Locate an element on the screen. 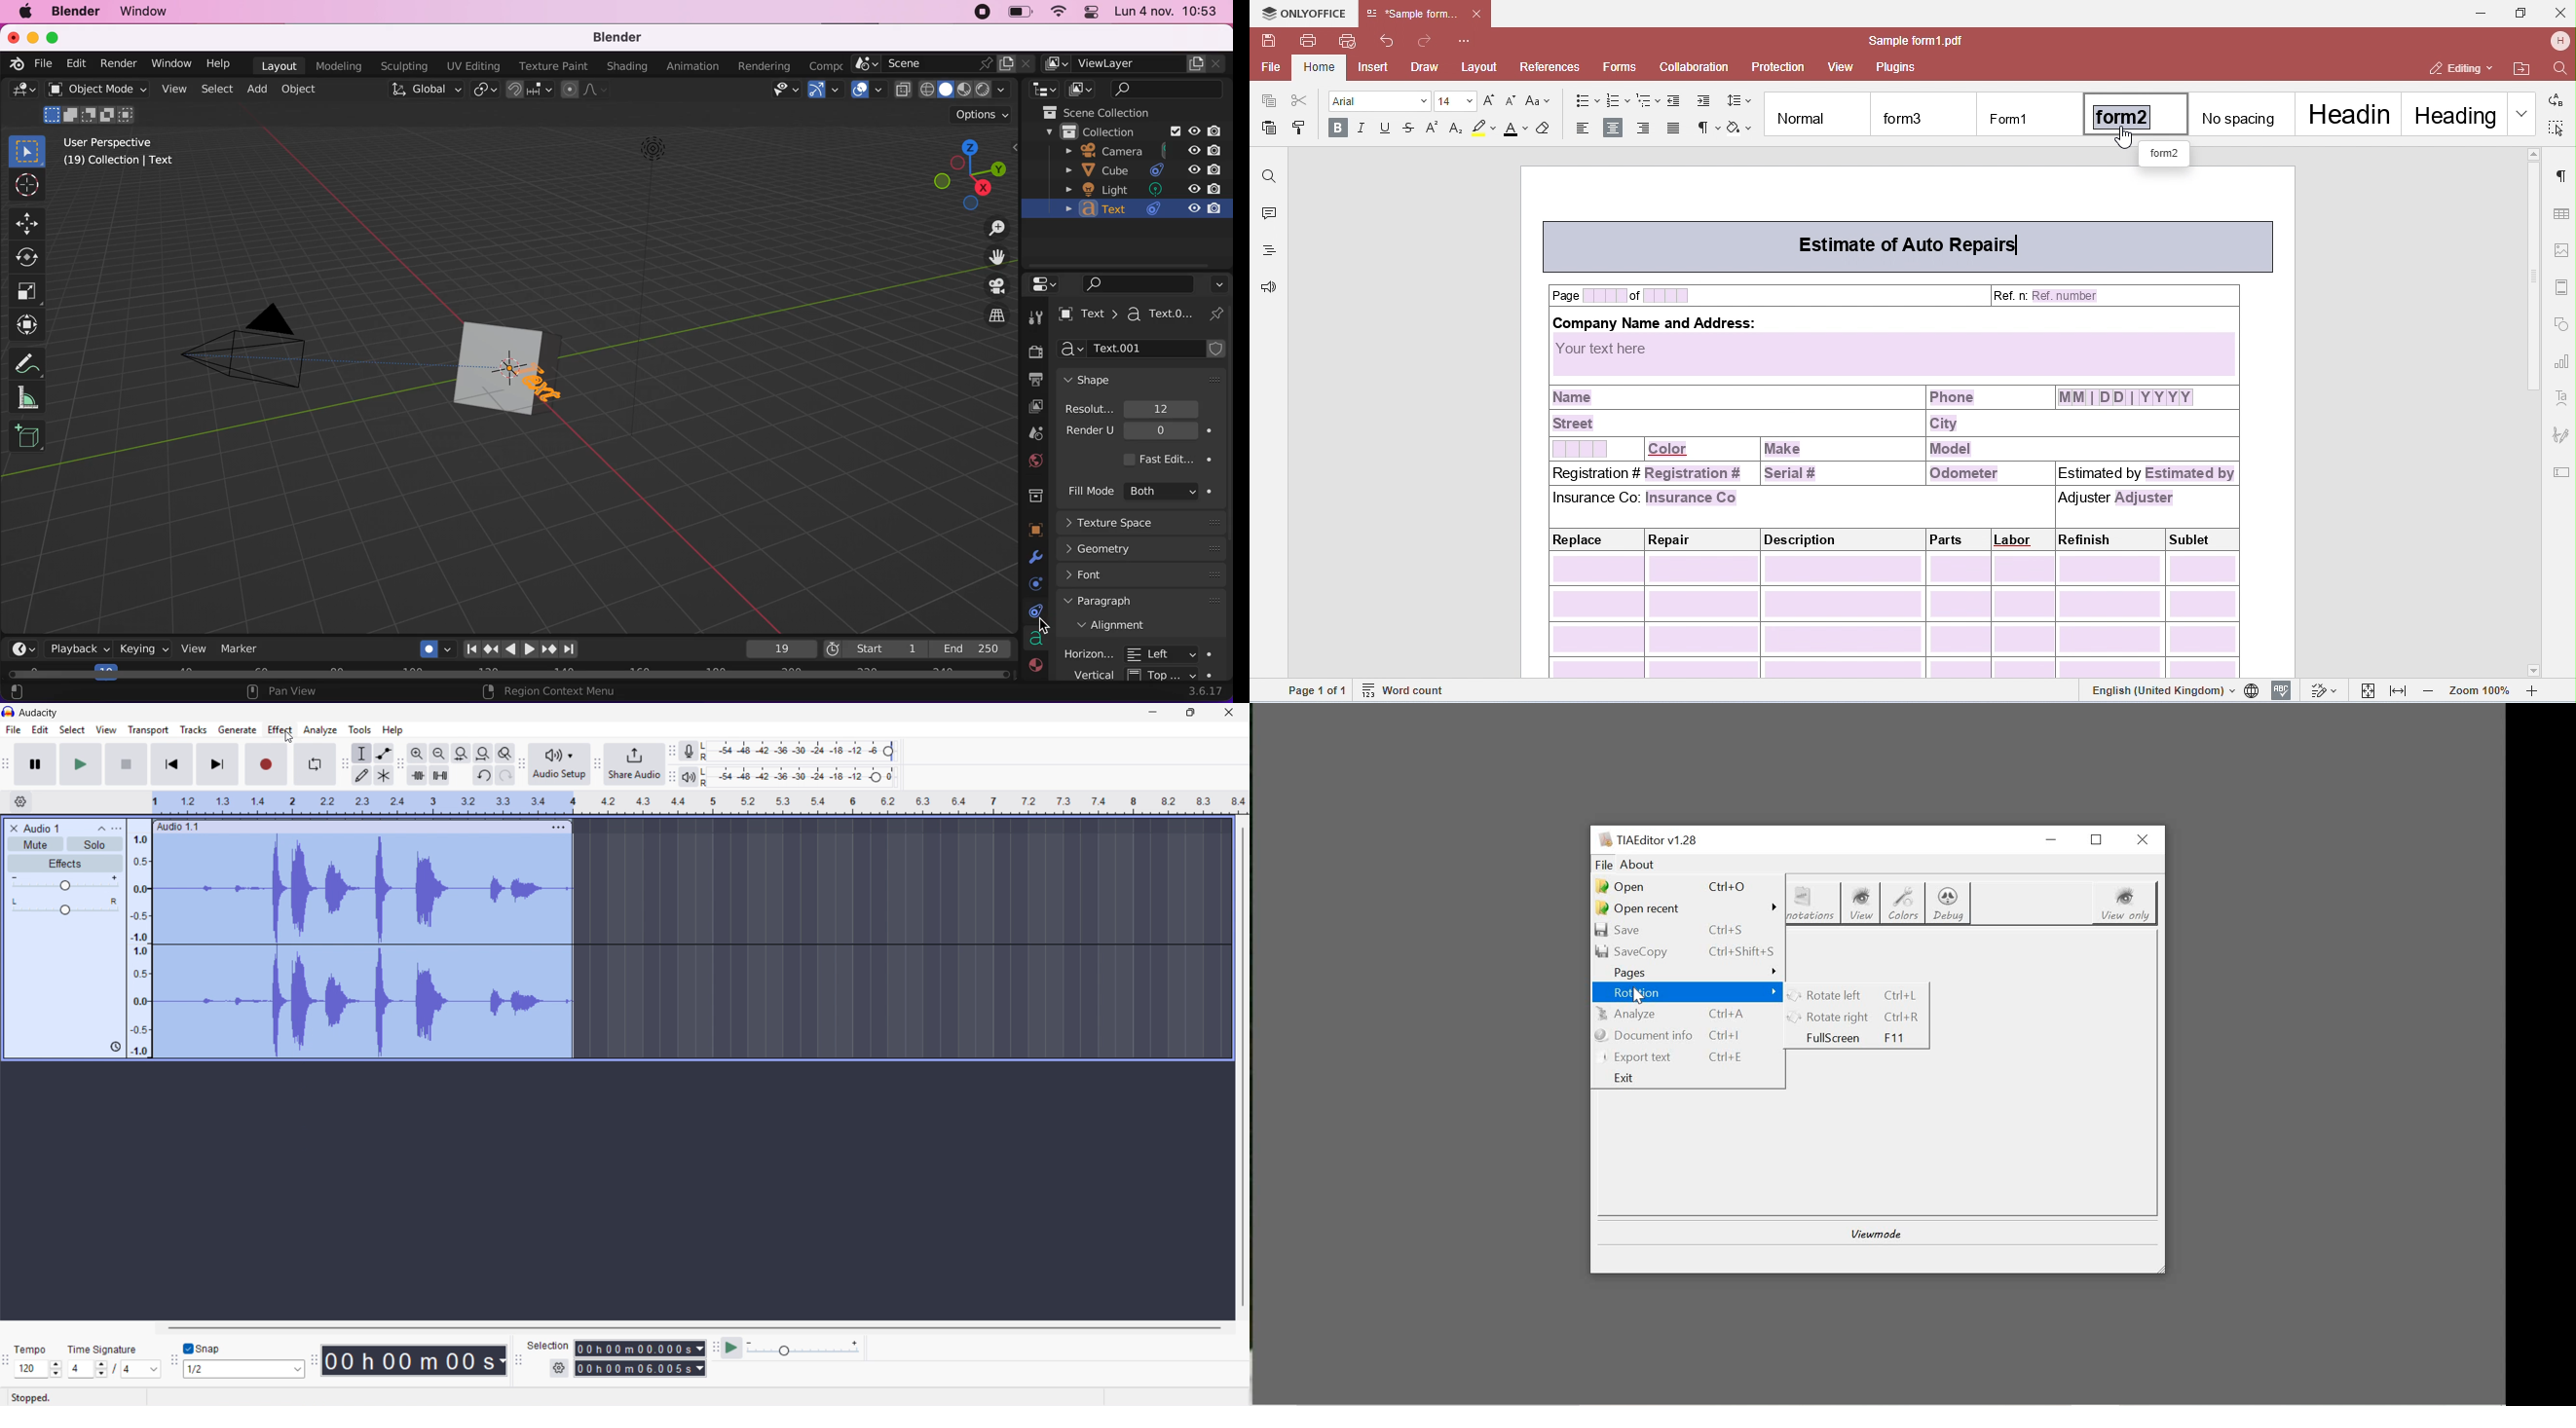 Image resolution: width=2576 pixels, height=1428 pixels. file is located at coordinates (44, 63).